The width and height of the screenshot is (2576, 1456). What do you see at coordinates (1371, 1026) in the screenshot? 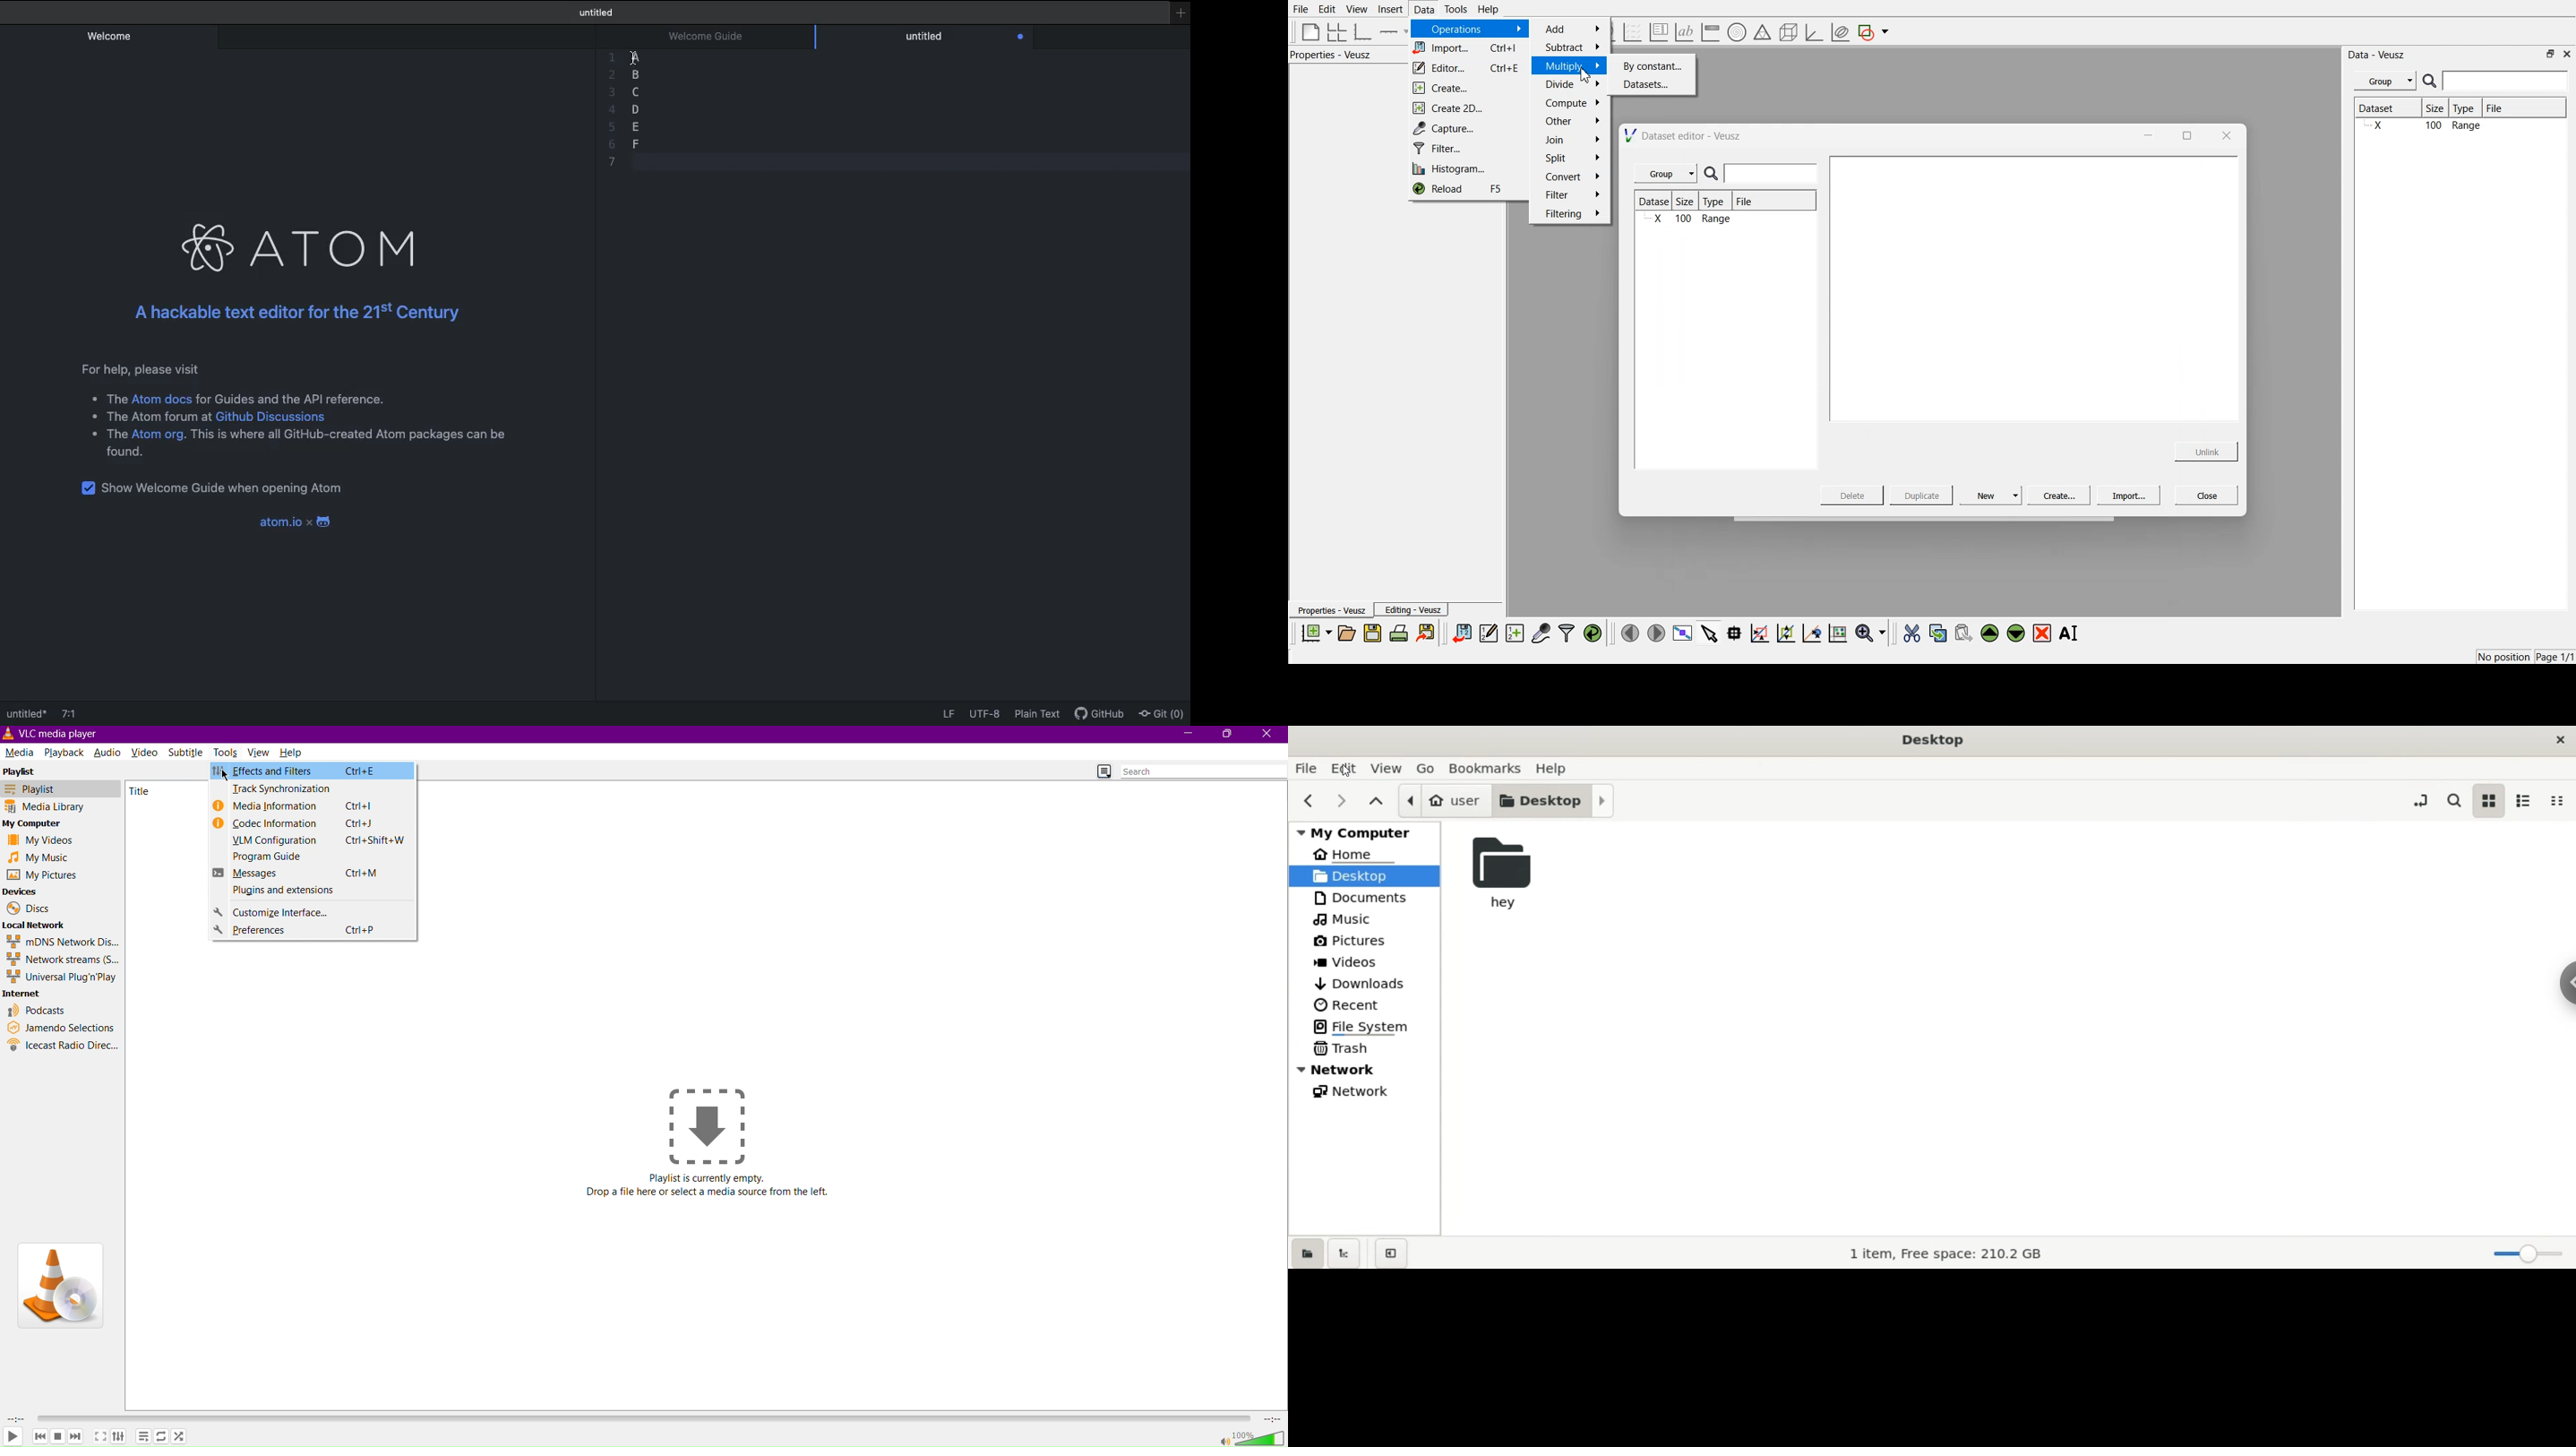
I see `file system` at bounding box center [1371, 1026].